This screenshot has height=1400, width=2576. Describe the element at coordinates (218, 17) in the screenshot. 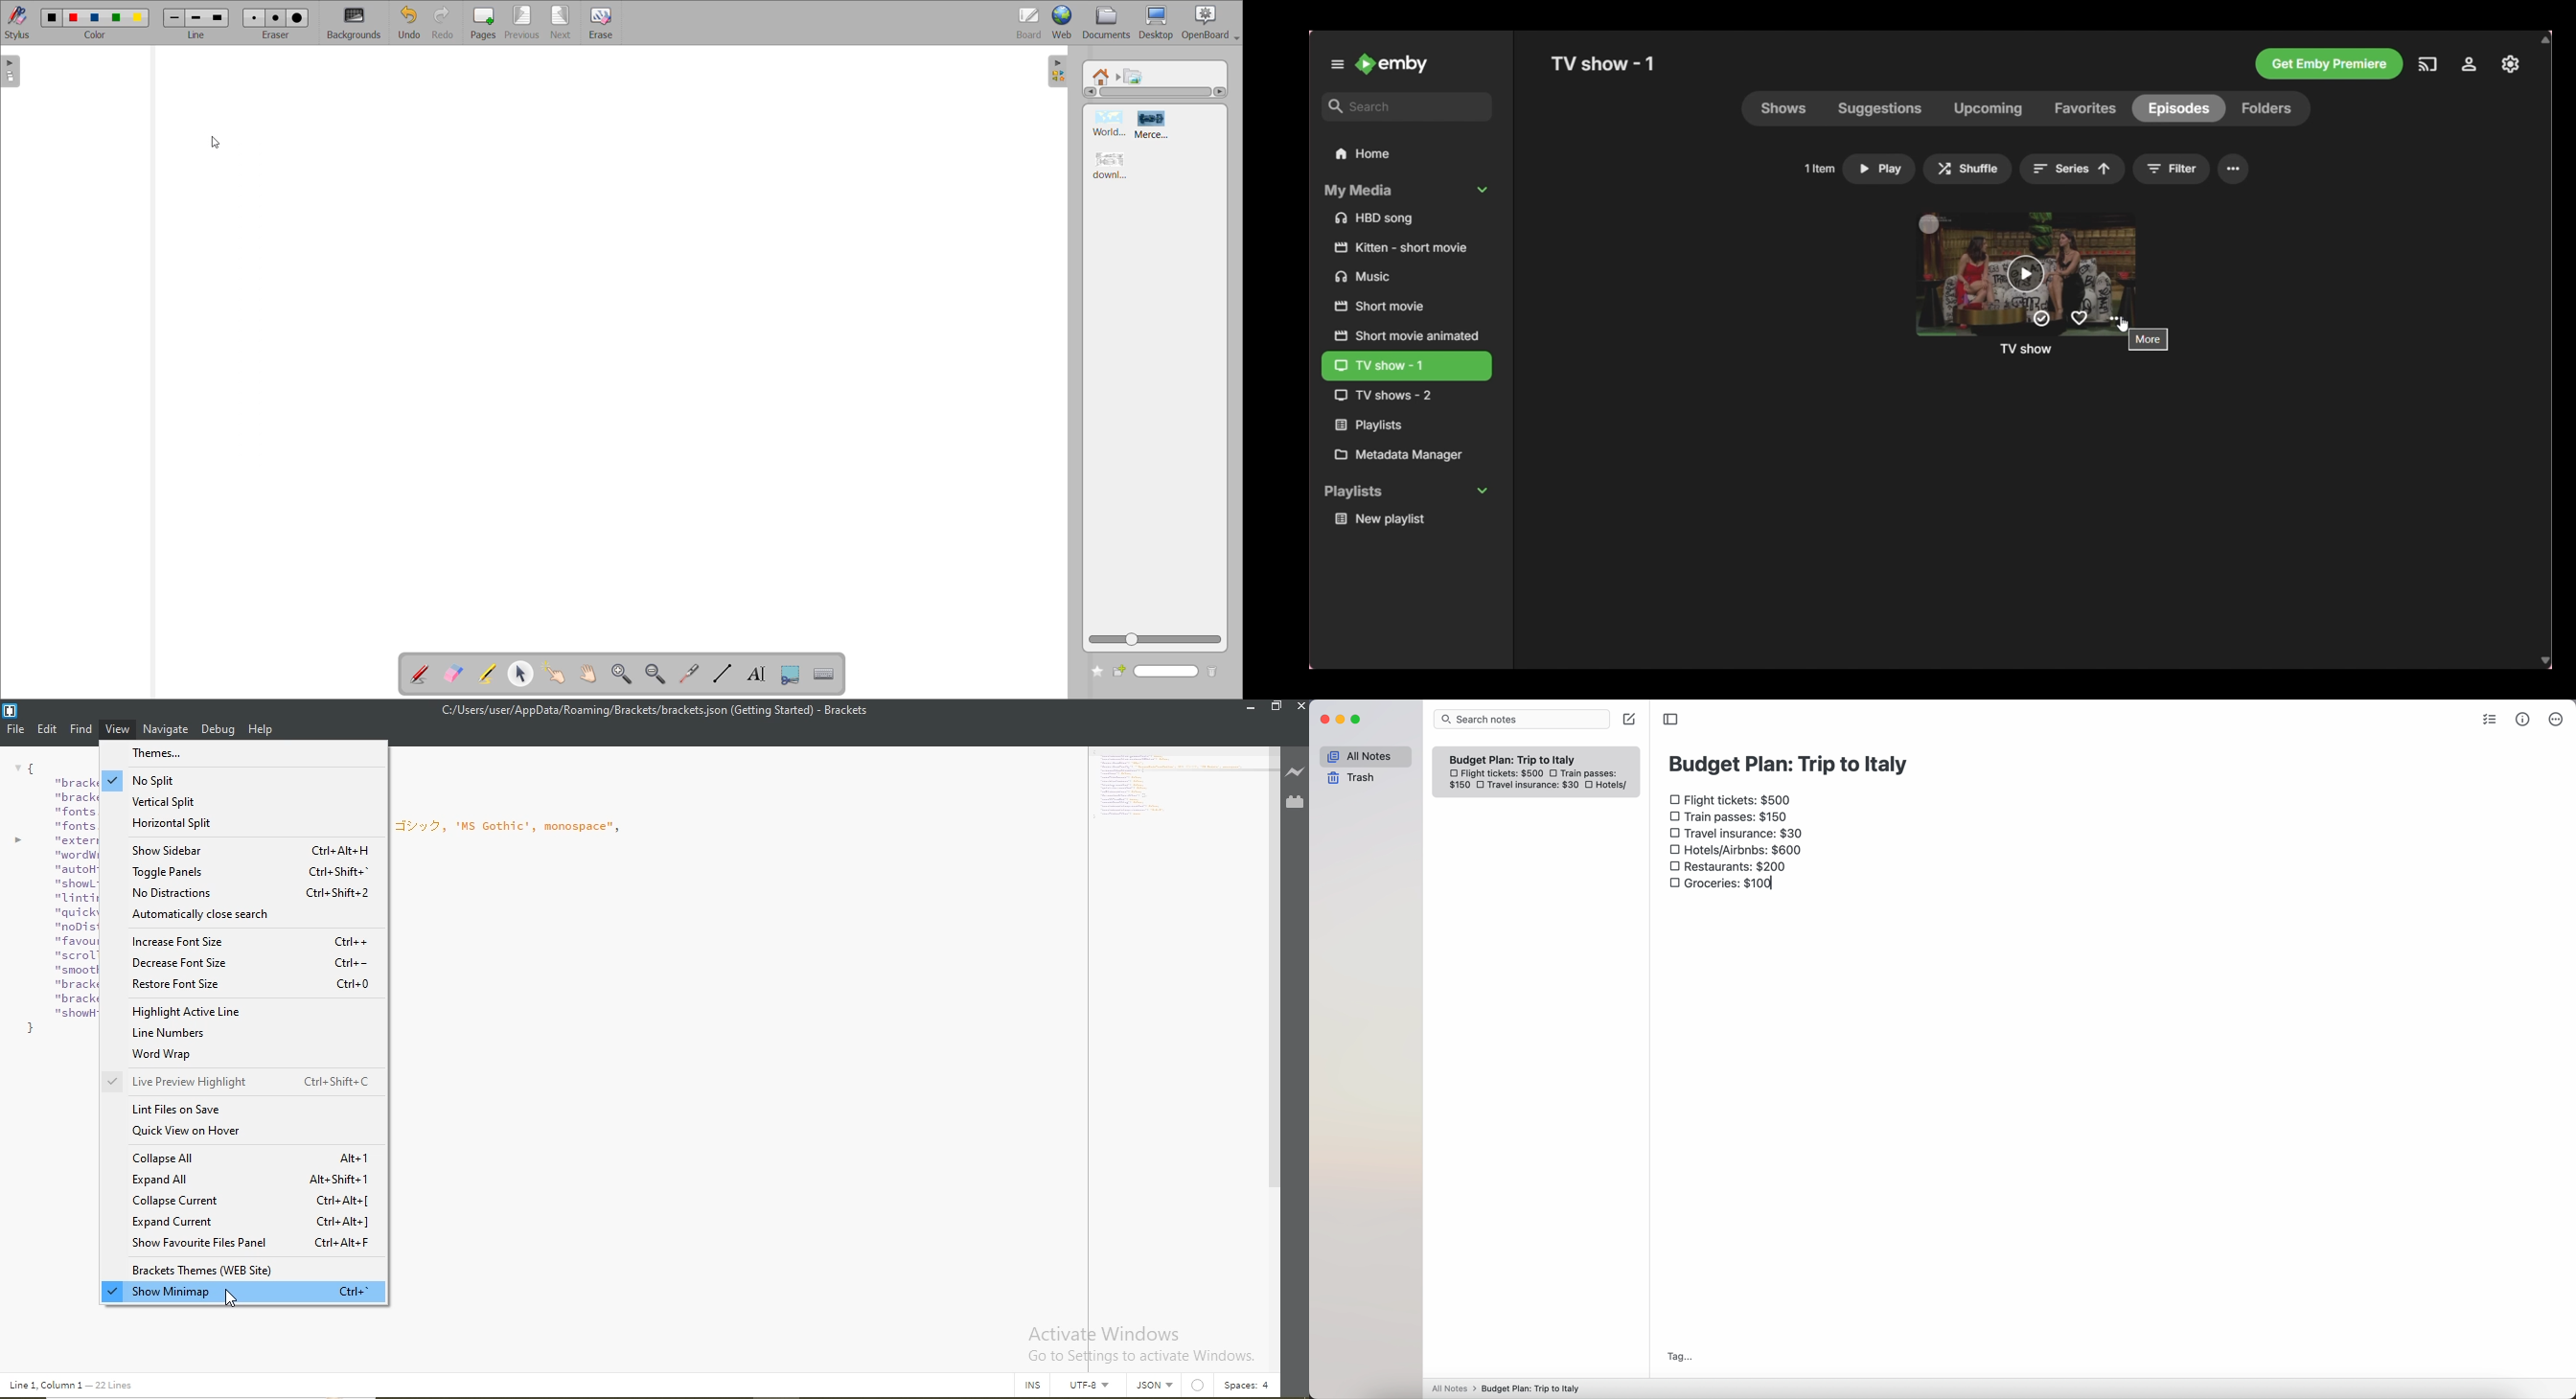

I see `line 3` at that location.